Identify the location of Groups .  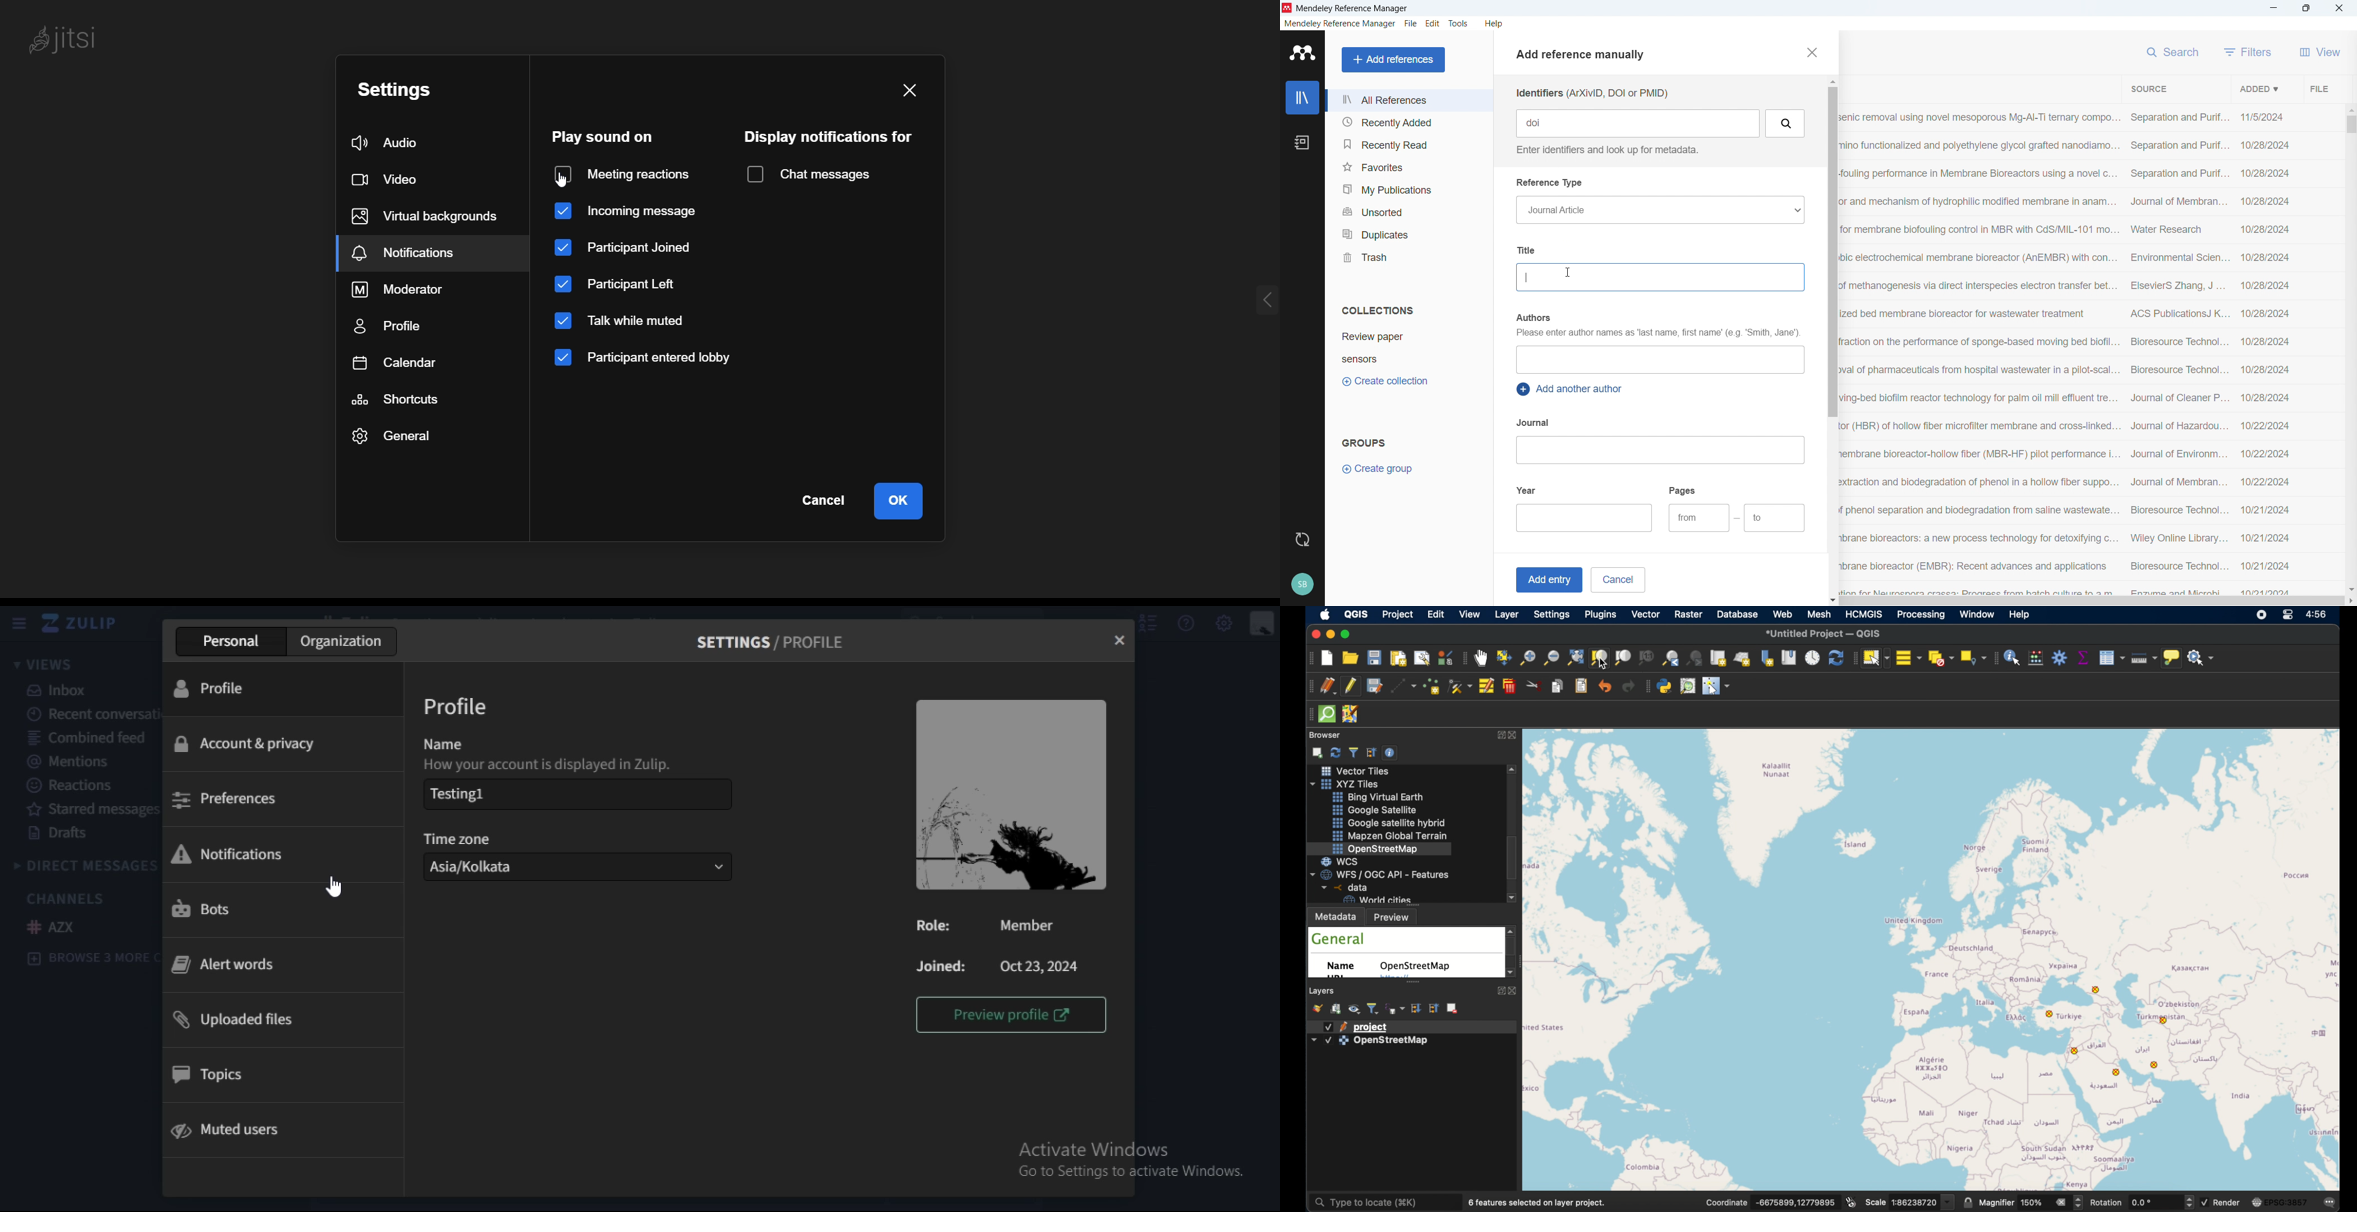
(1364, 442).